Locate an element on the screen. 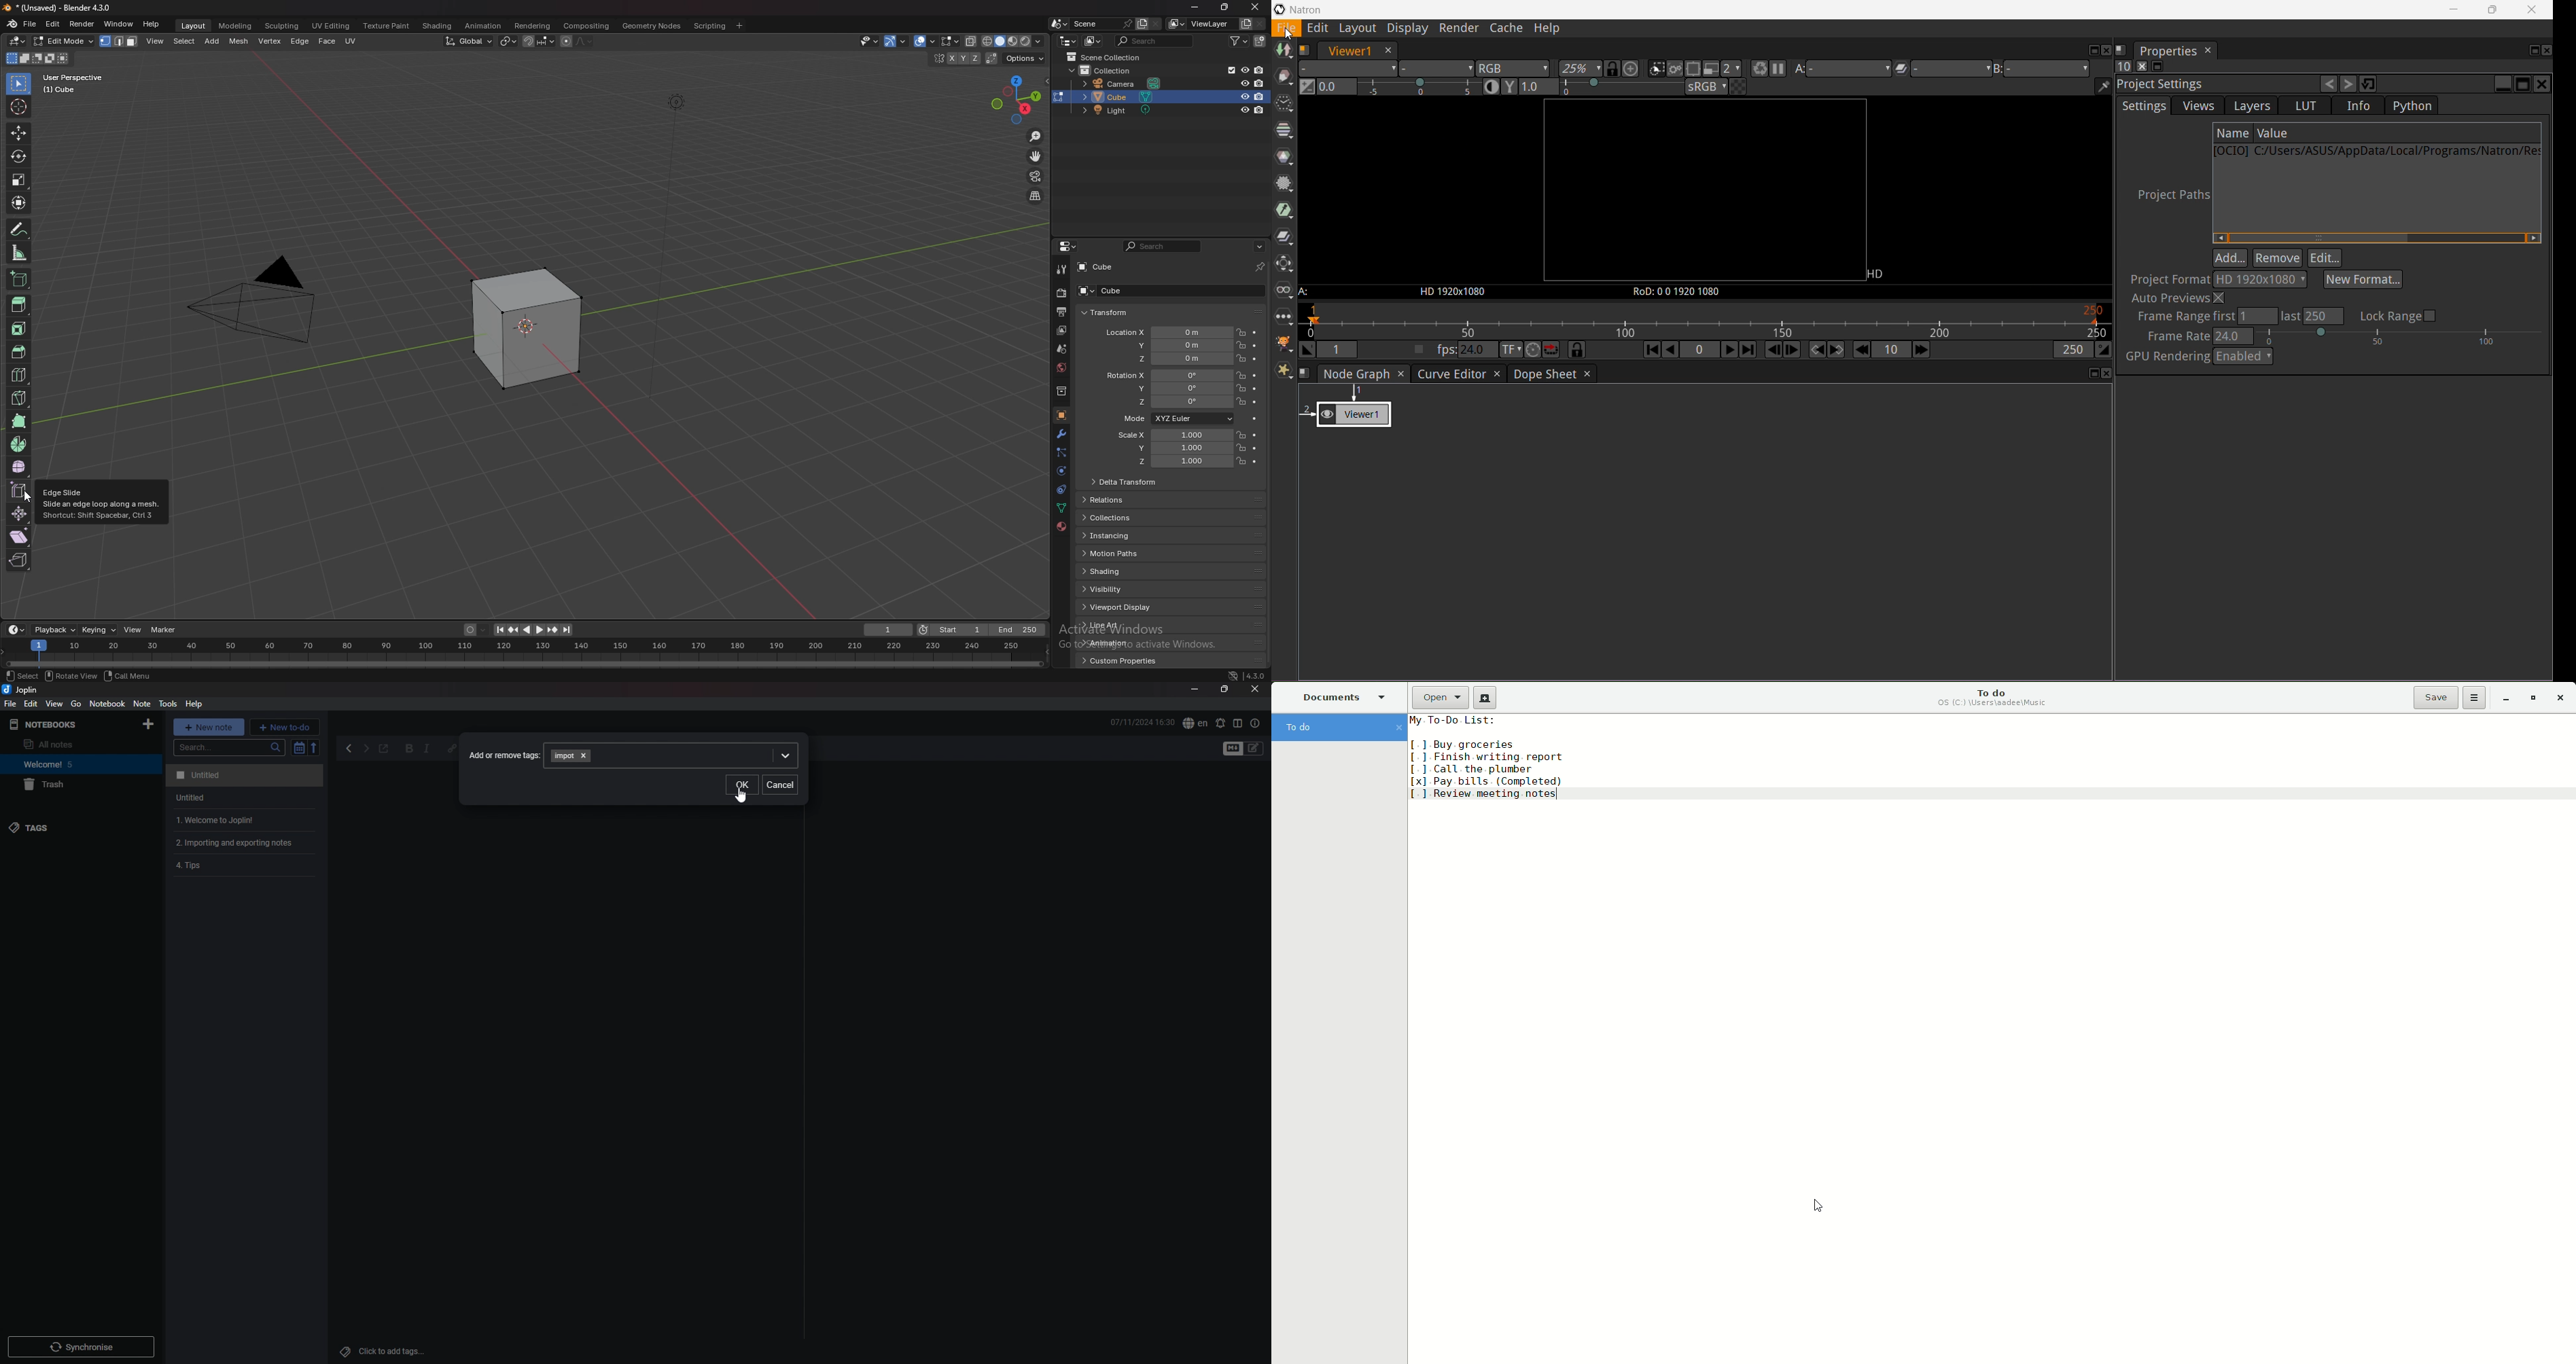 Image resolution: width=2576 pixels, height=1372 pixels. lock is located at coordinates (1241, 332).